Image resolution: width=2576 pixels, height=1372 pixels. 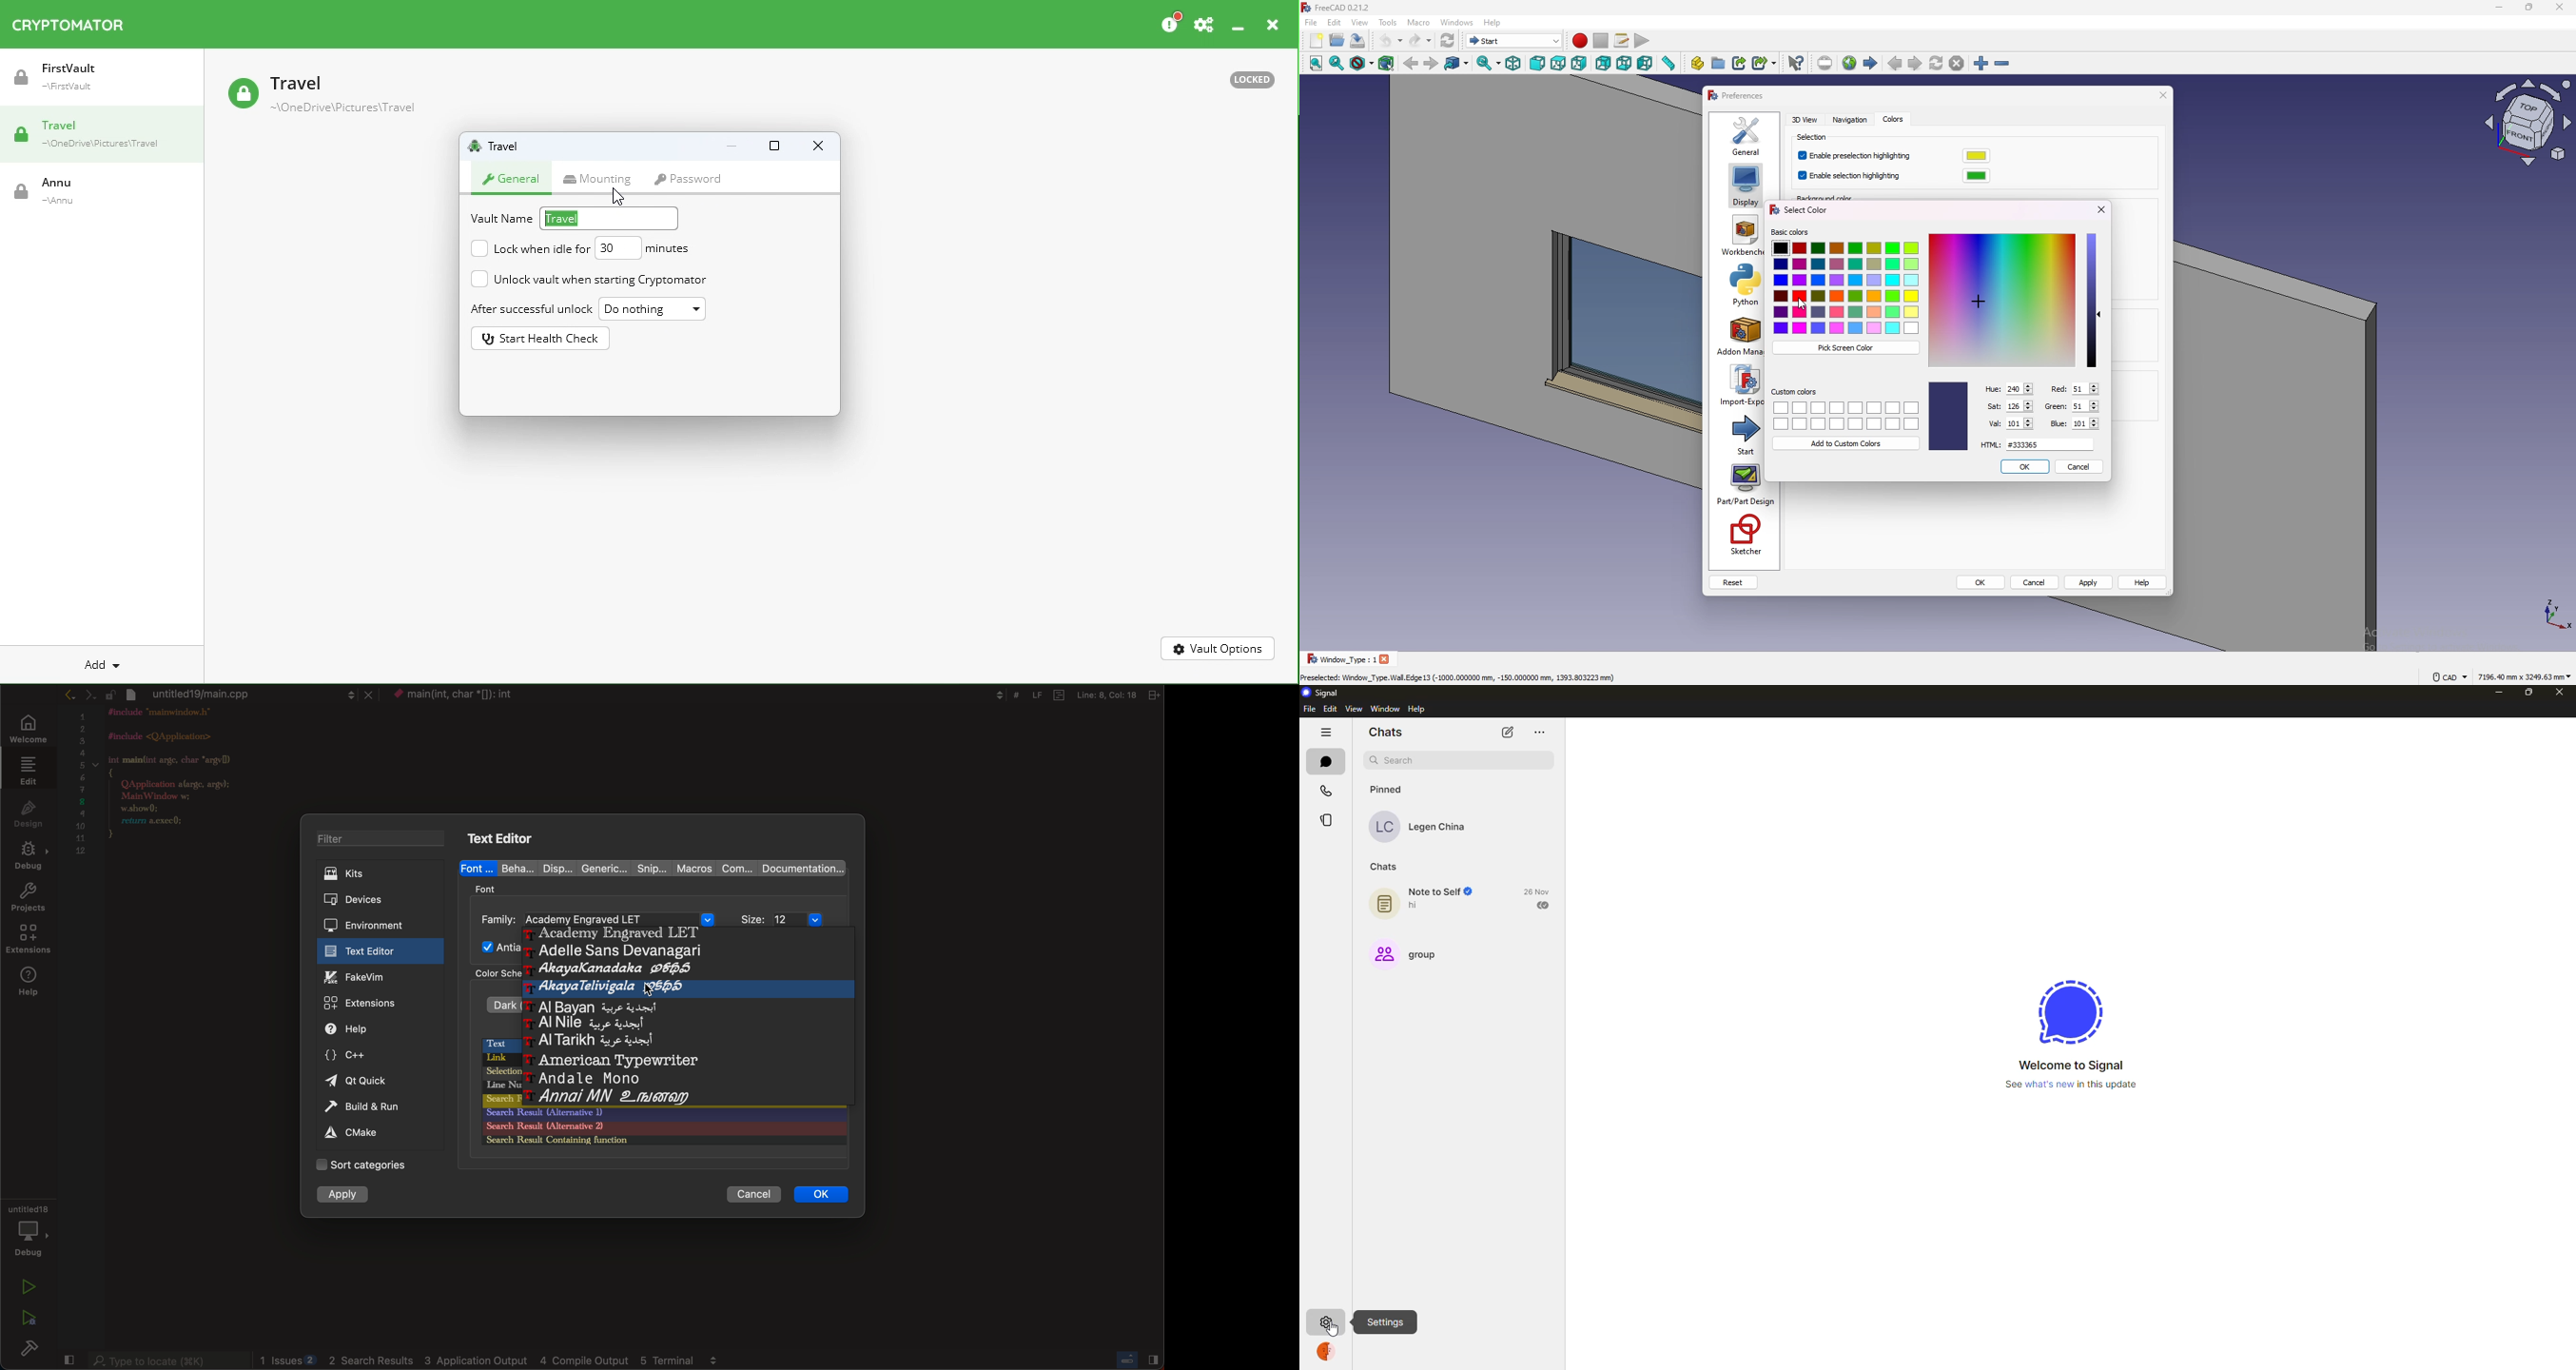 I want to click on chats, so click(x=1326, y=763).